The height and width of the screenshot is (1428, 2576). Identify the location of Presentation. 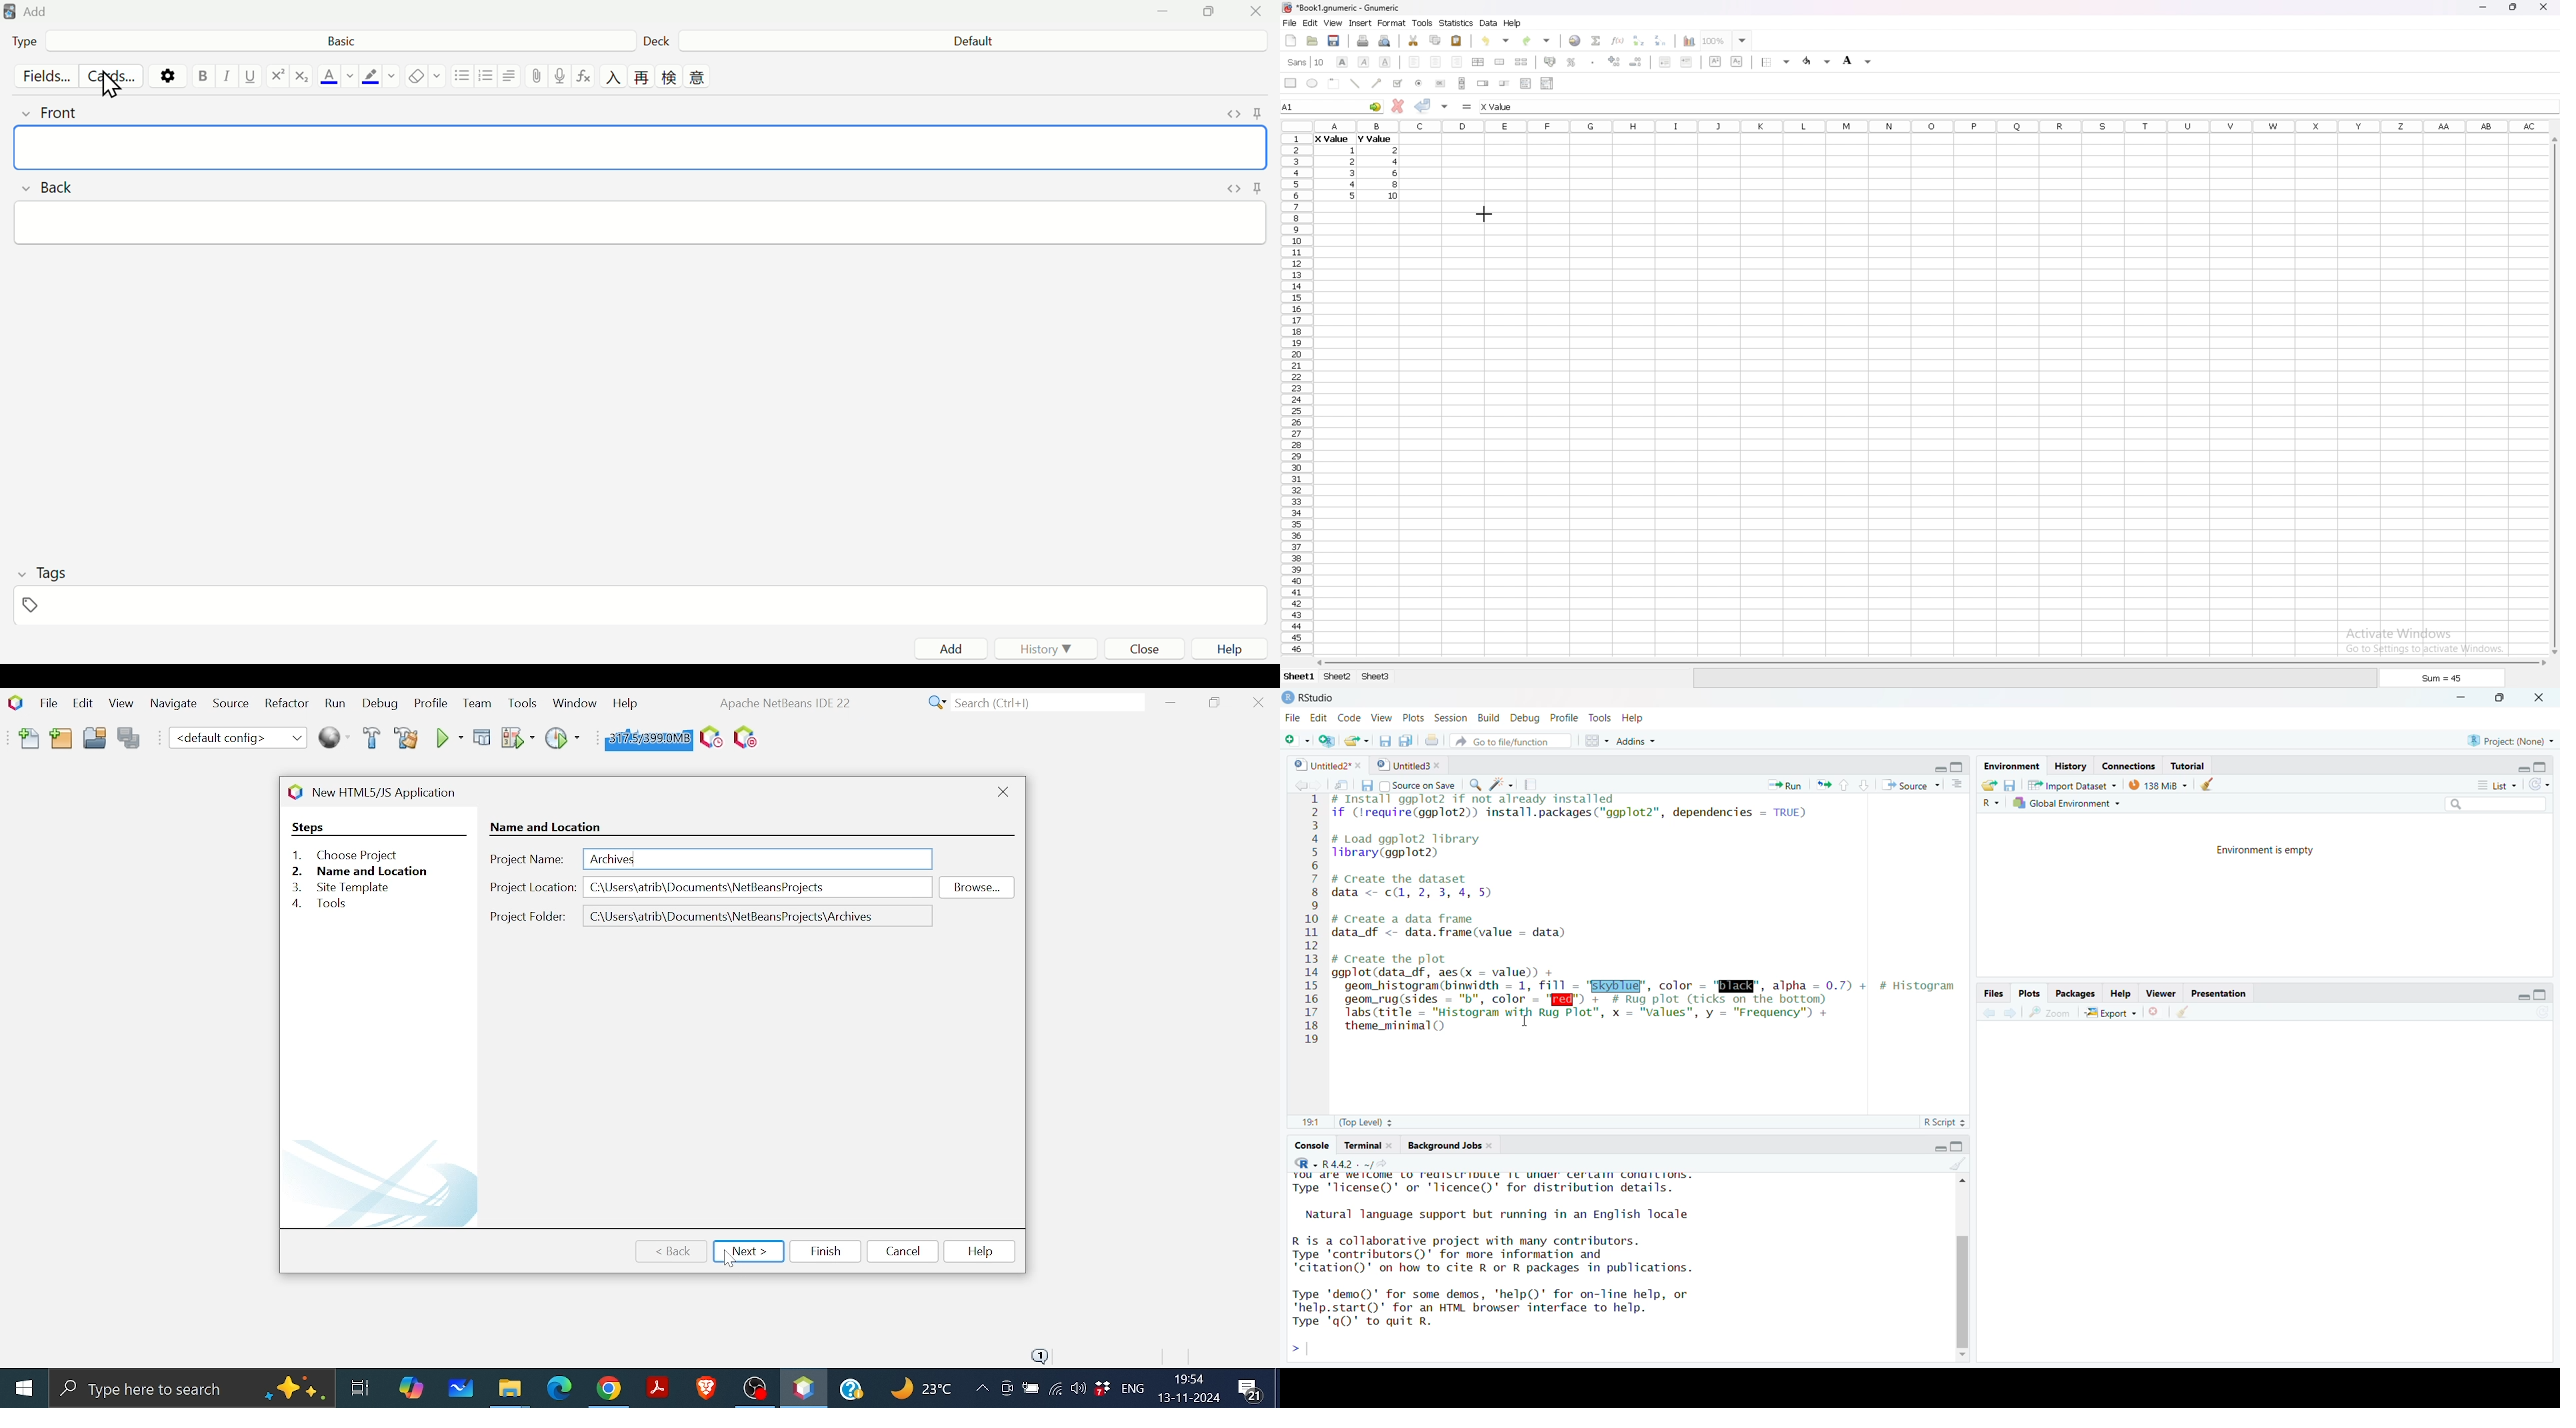
(2227, 992).